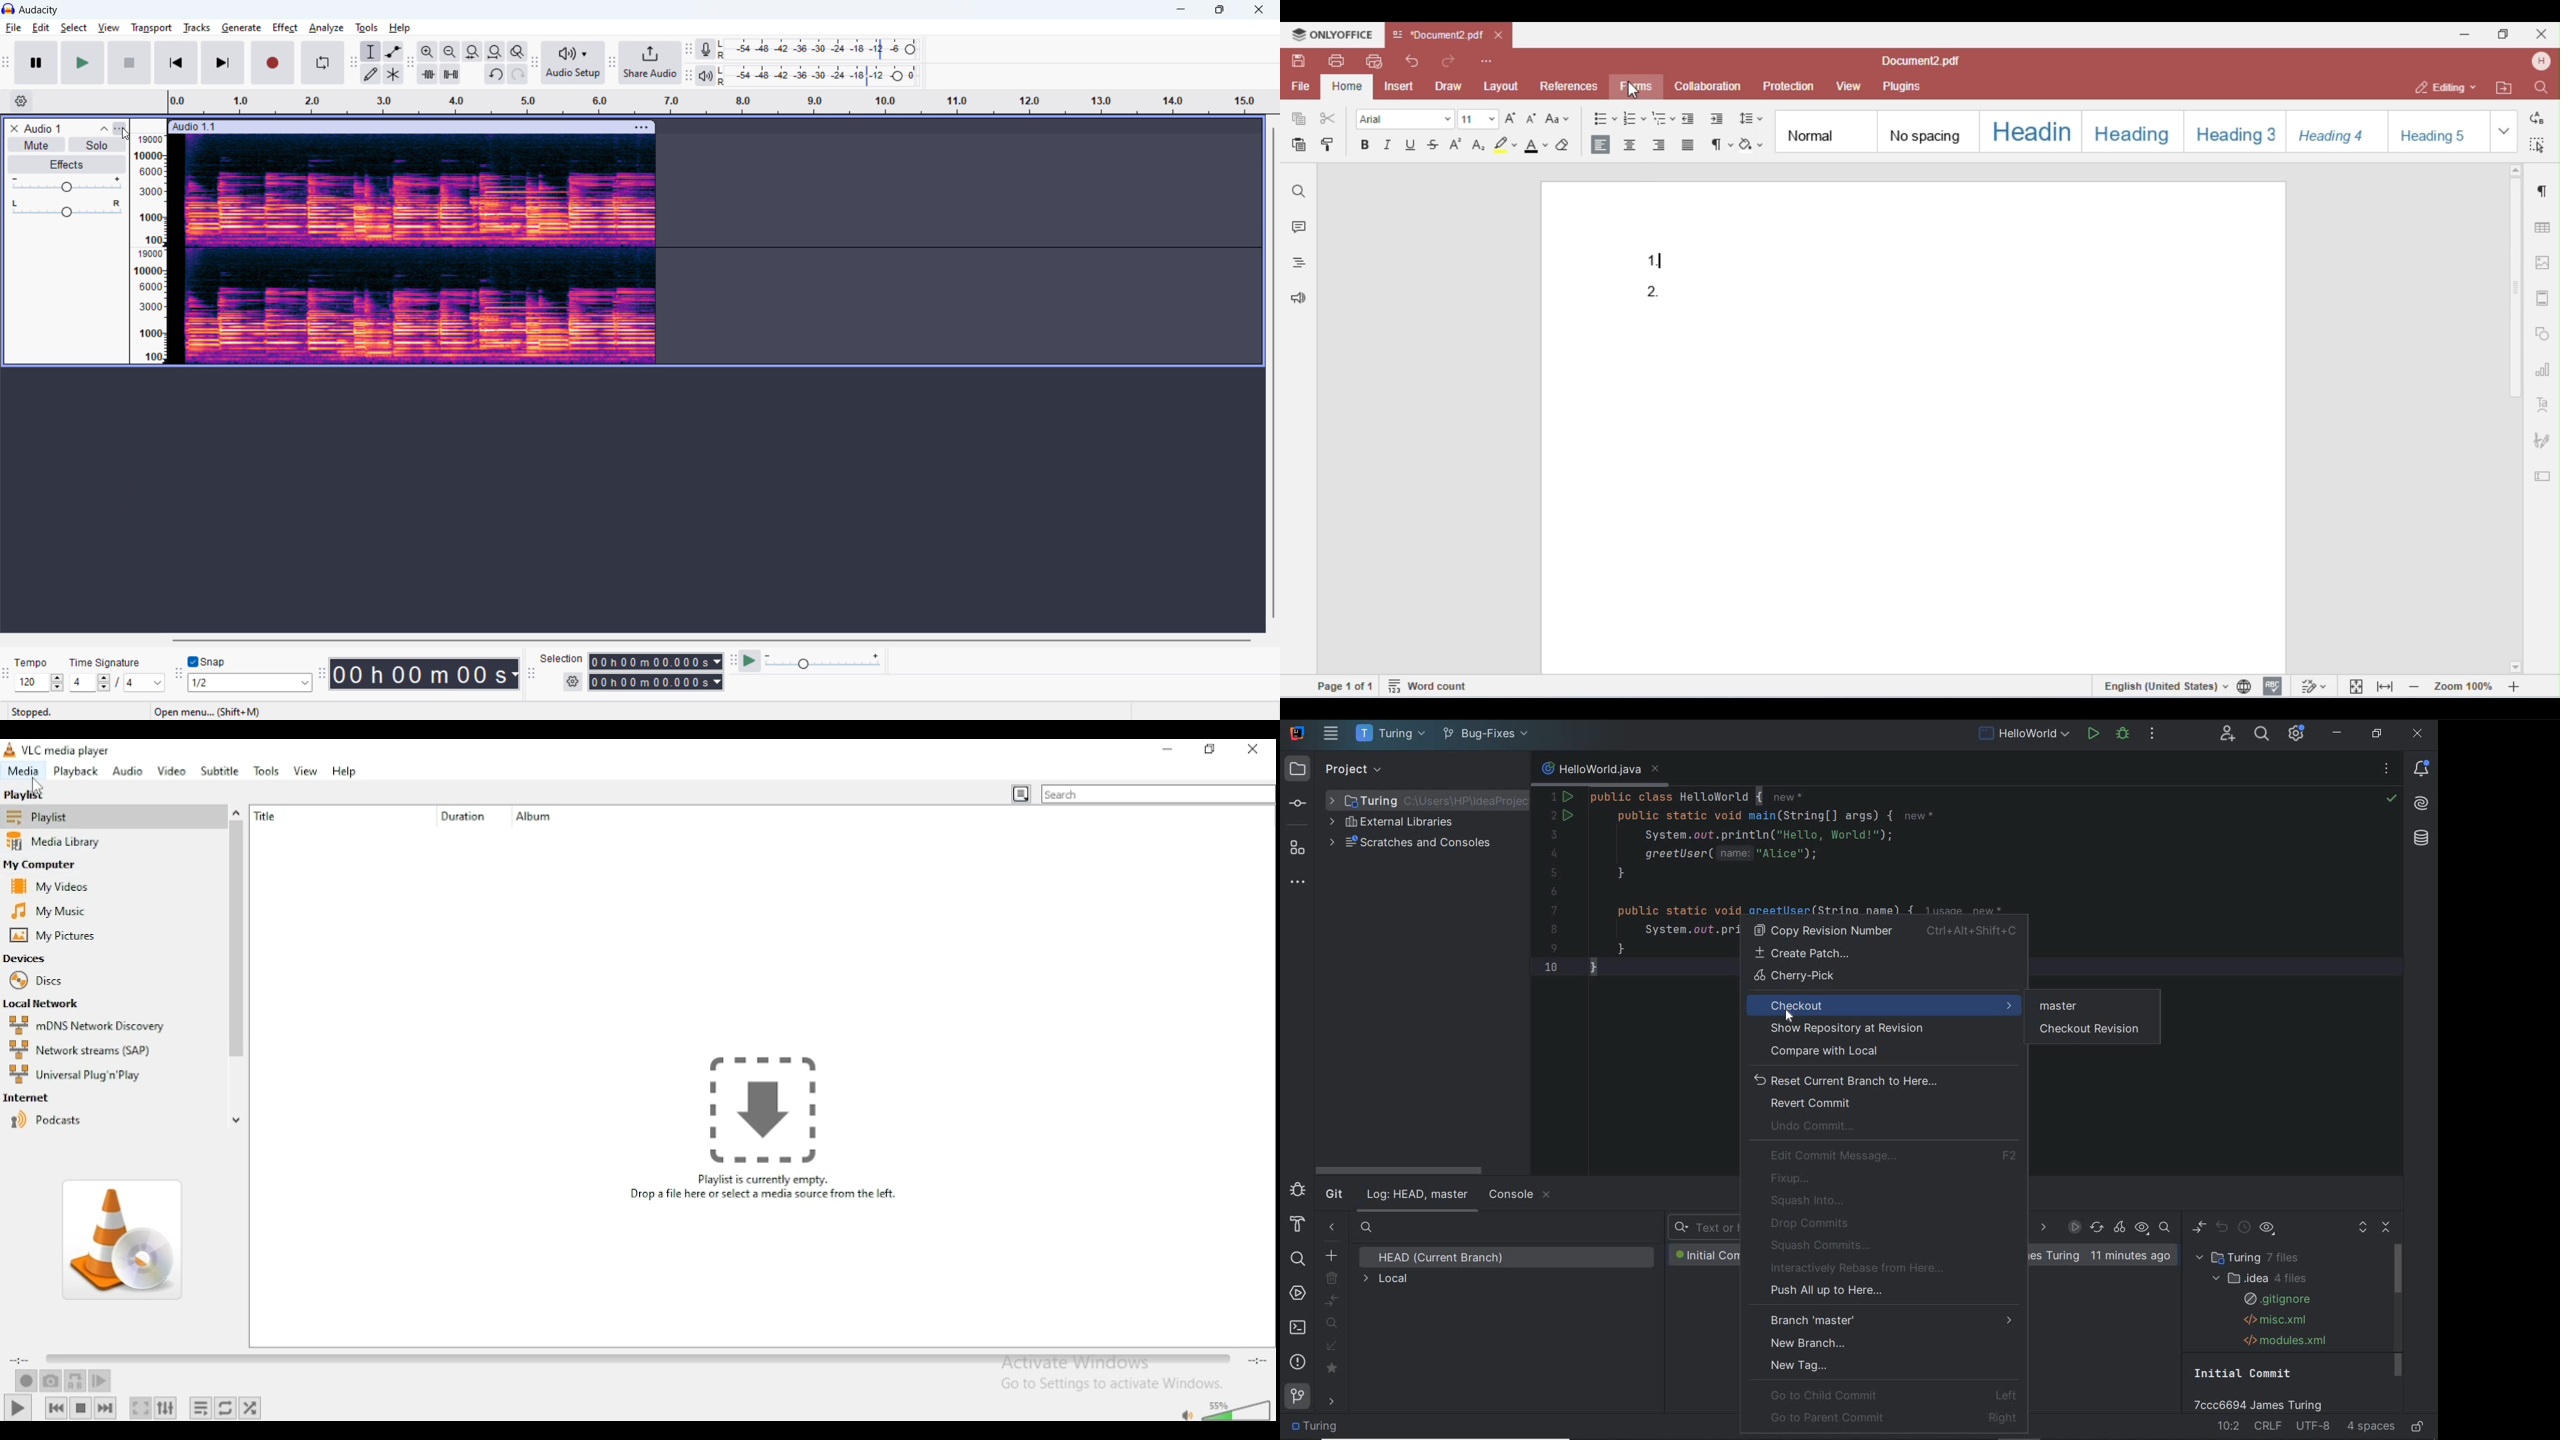 This screenshot has height=1456, width=2576. Describe the element at coordinates (166, 1408) in the screenshot. I see `show extended settings` at that location.